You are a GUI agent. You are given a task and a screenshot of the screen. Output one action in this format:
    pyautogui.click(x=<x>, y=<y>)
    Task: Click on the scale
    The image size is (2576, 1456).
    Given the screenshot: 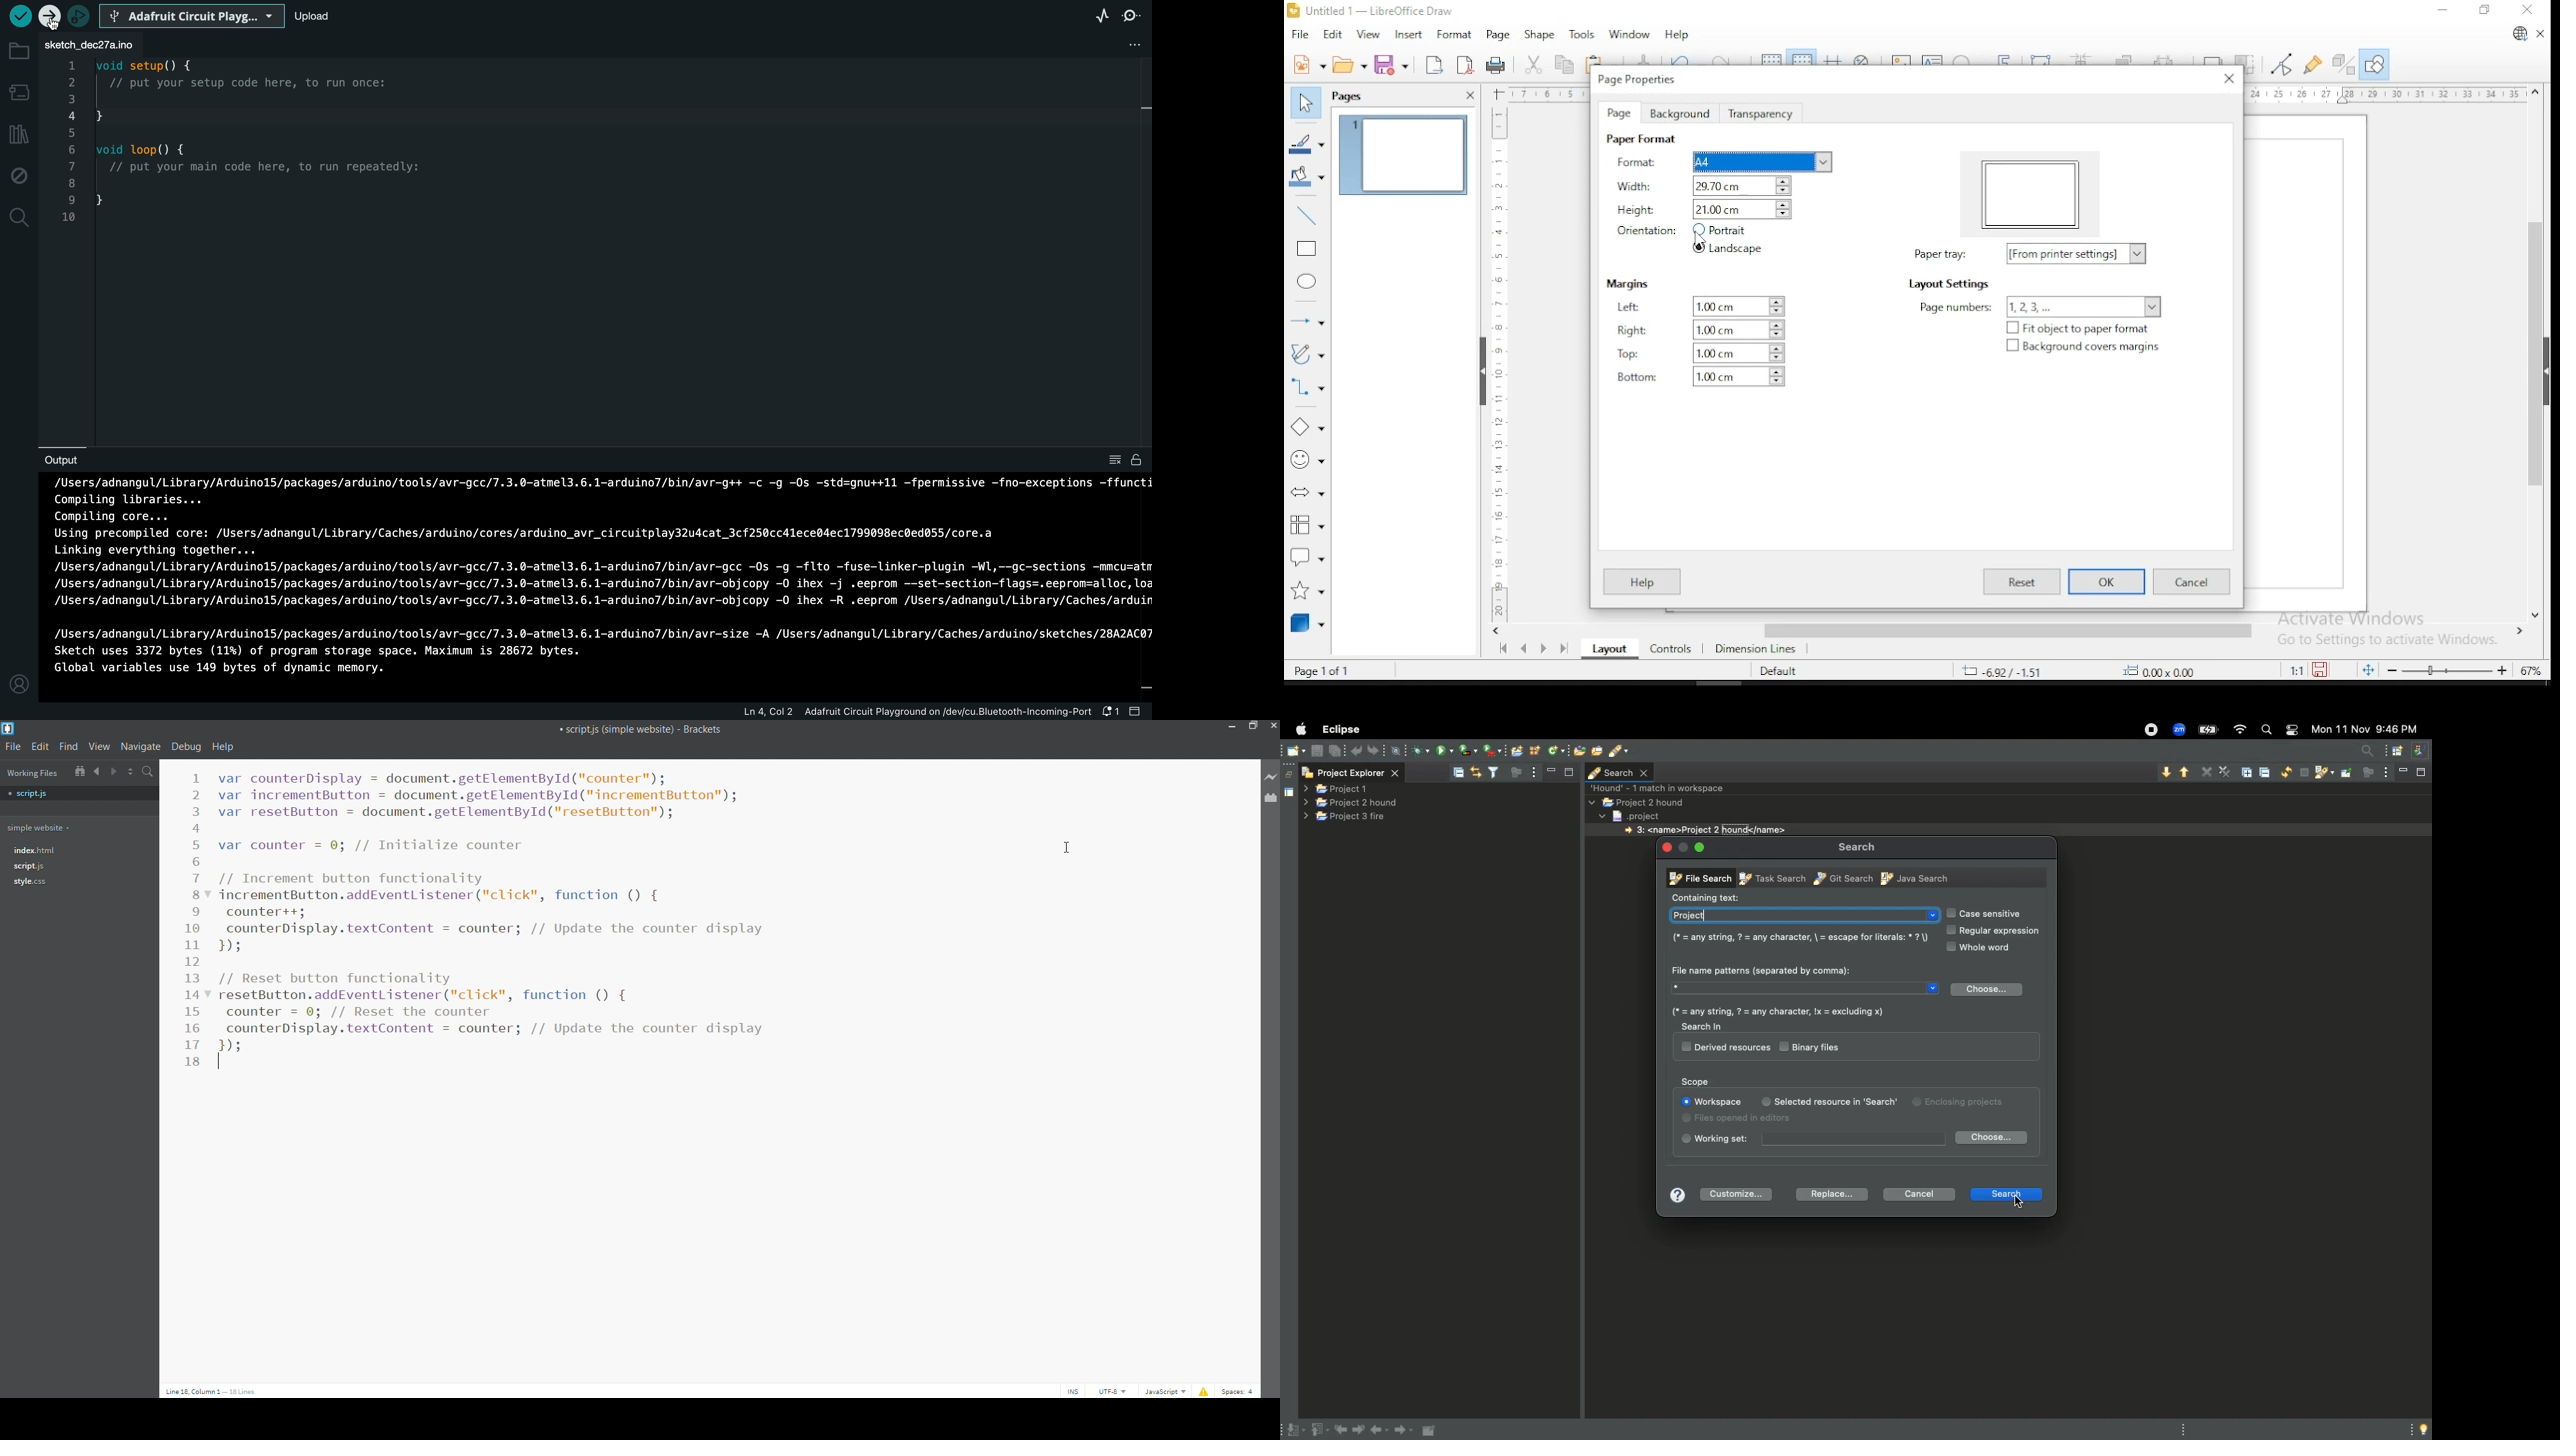 What is the action you would take?
    pyautogui.click(x=1496, y=362)
    